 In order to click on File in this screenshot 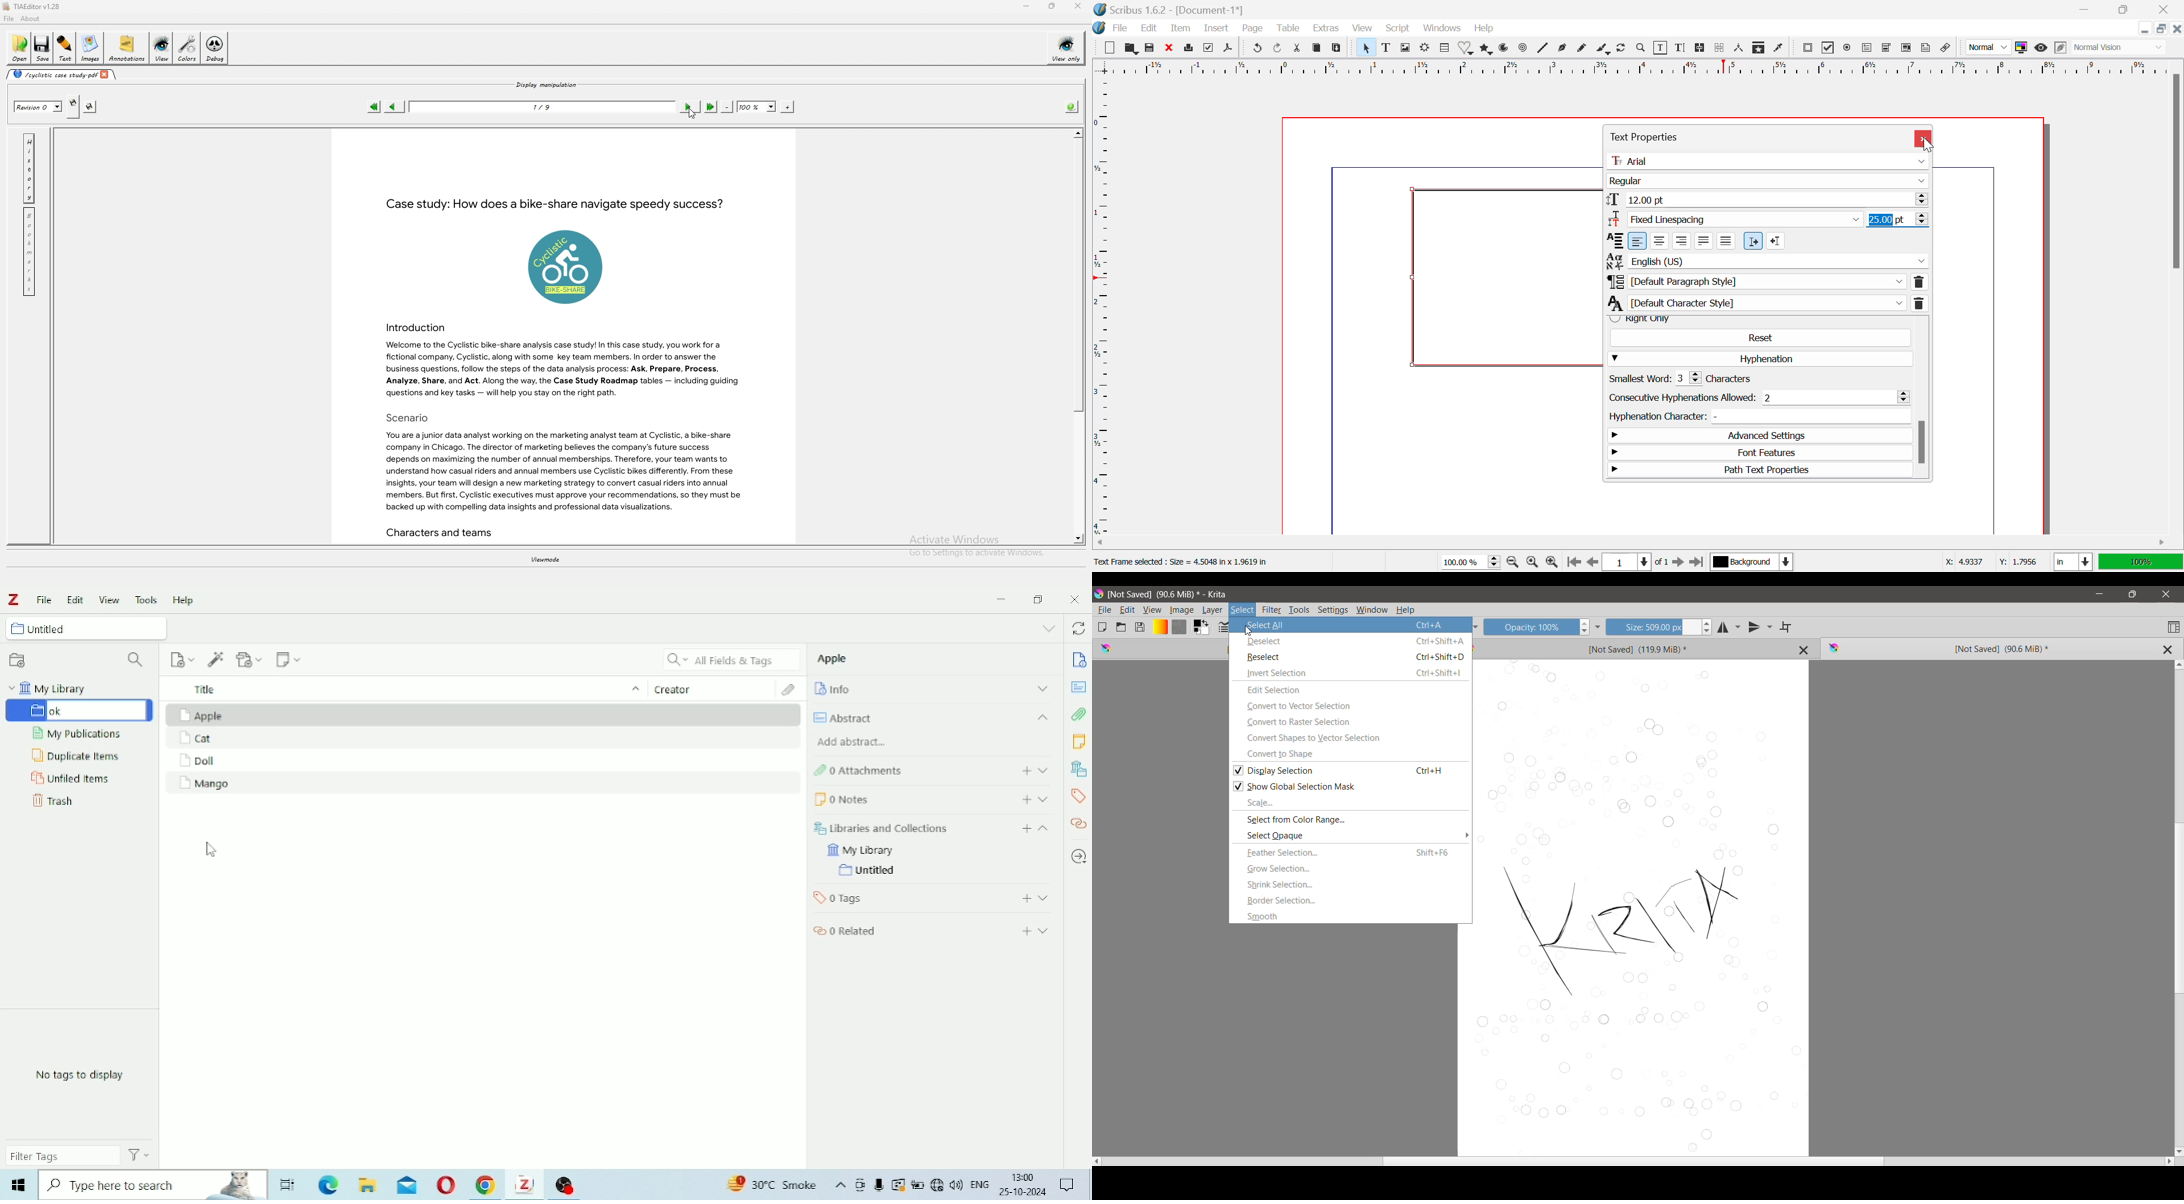, I will do `click(44, 600)`.